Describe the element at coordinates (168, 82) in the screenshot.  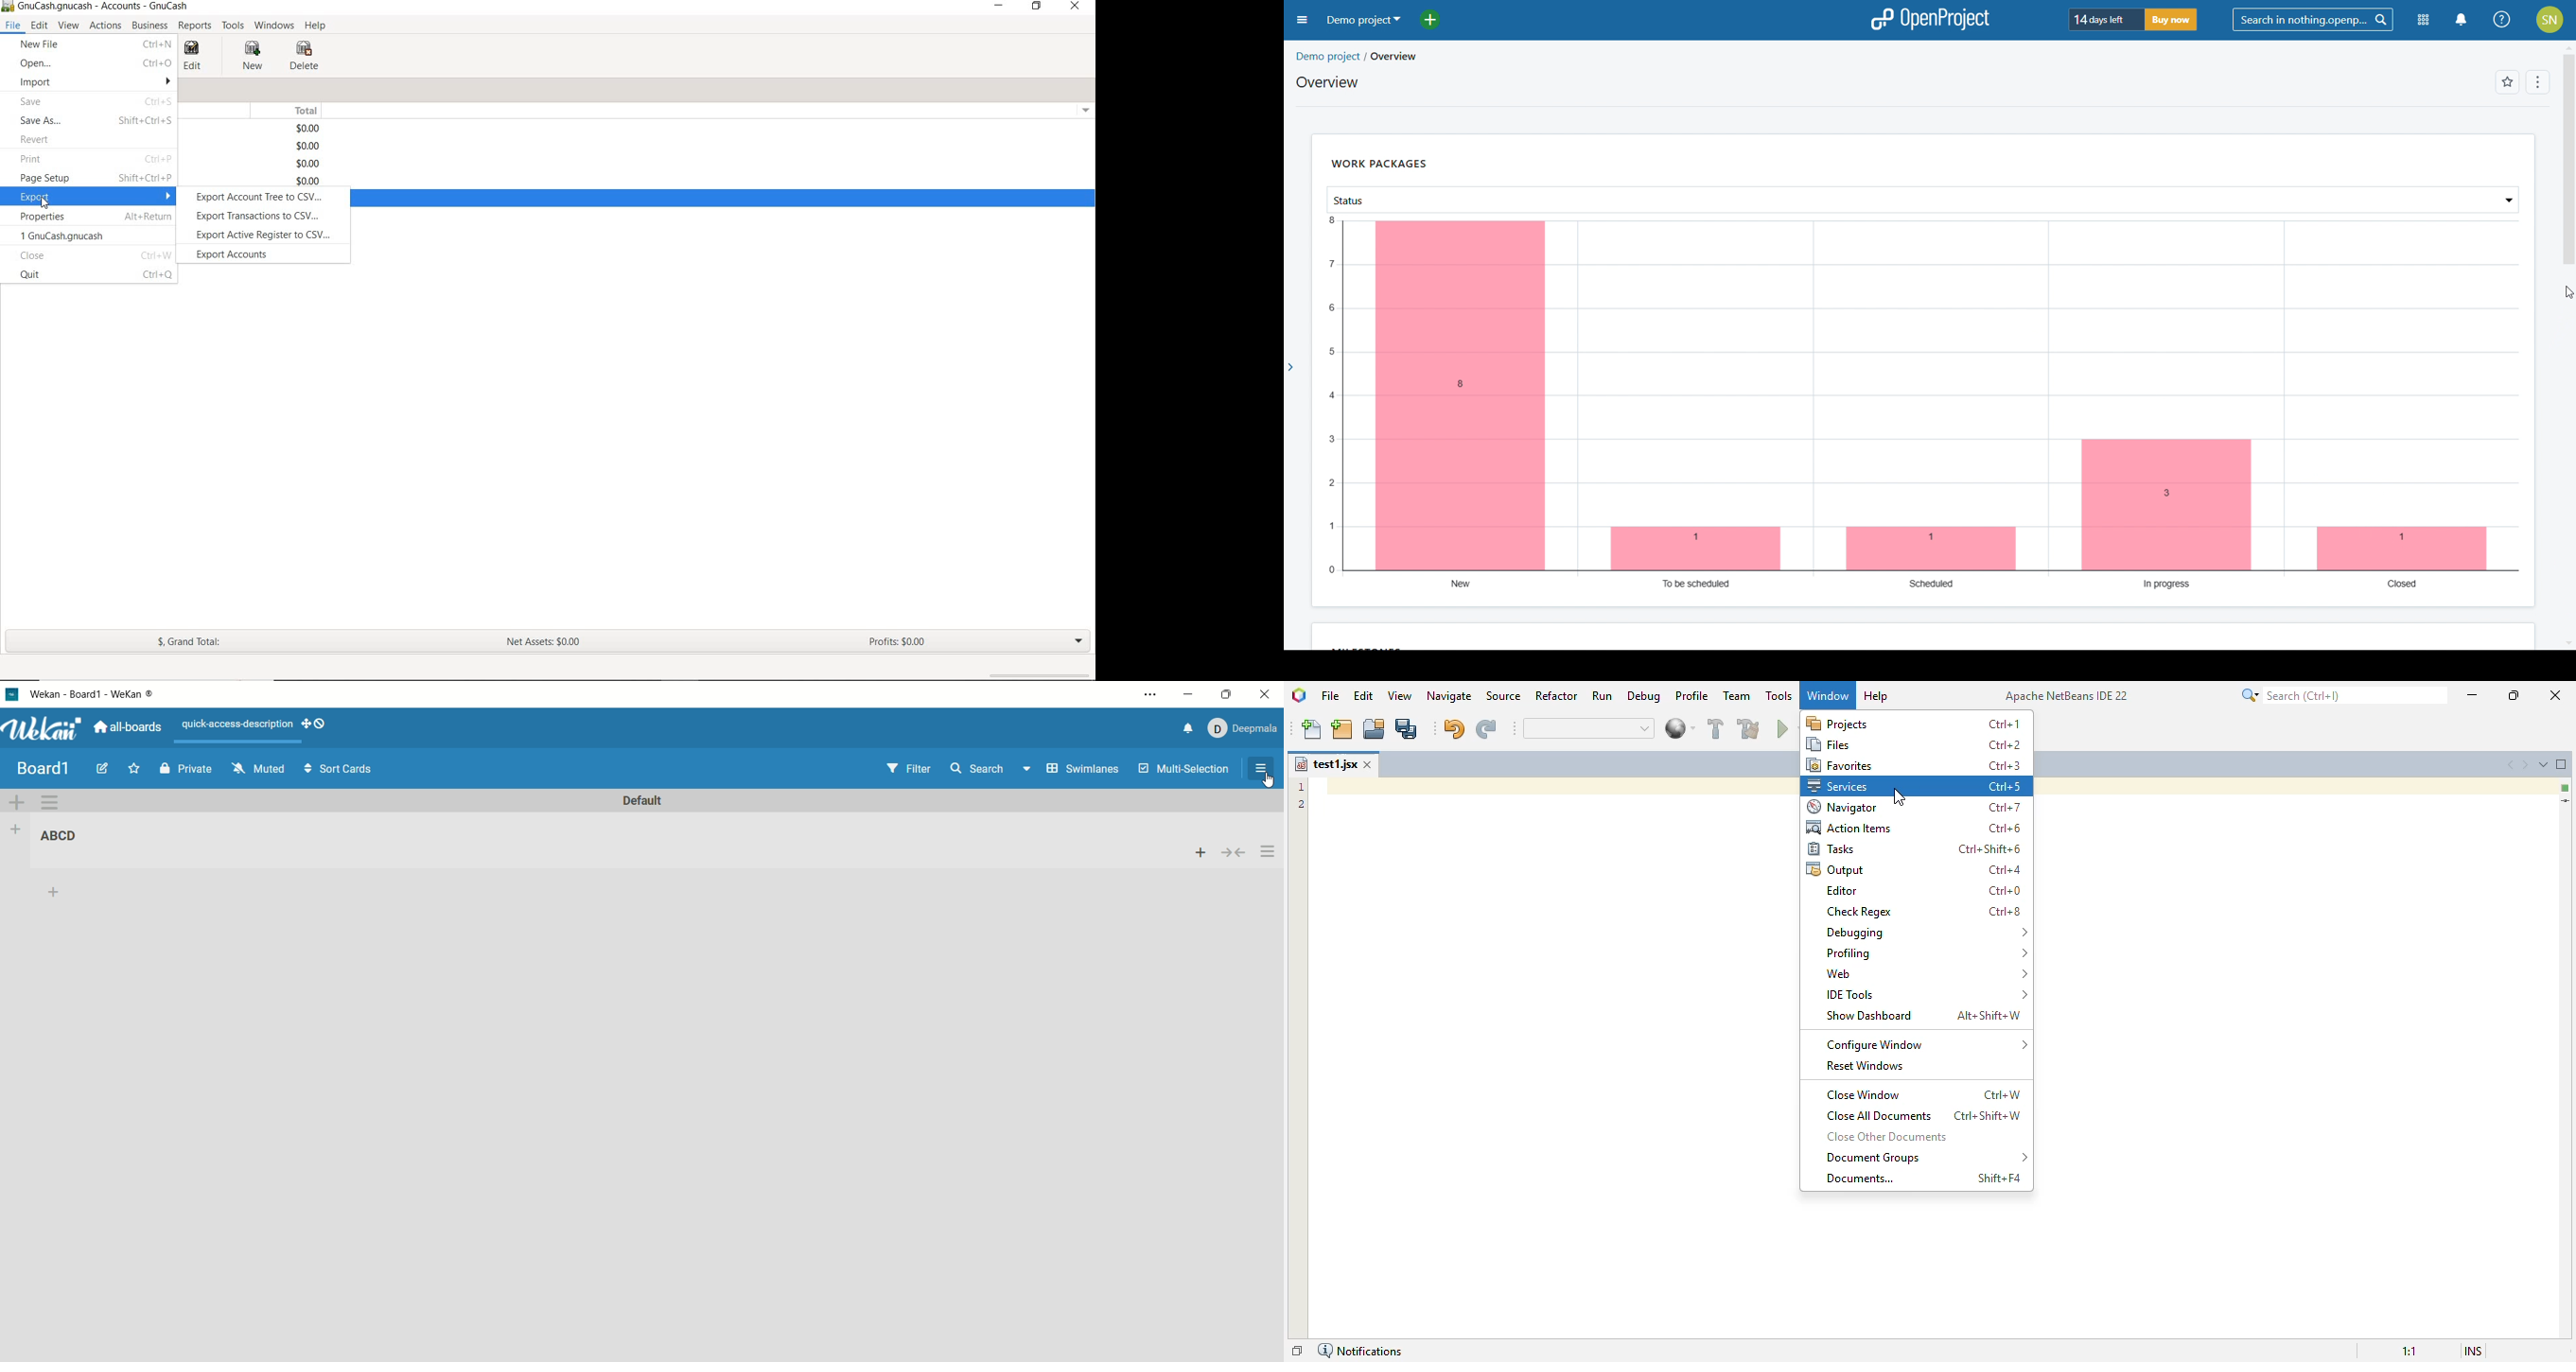
I see `drop down` at that location.